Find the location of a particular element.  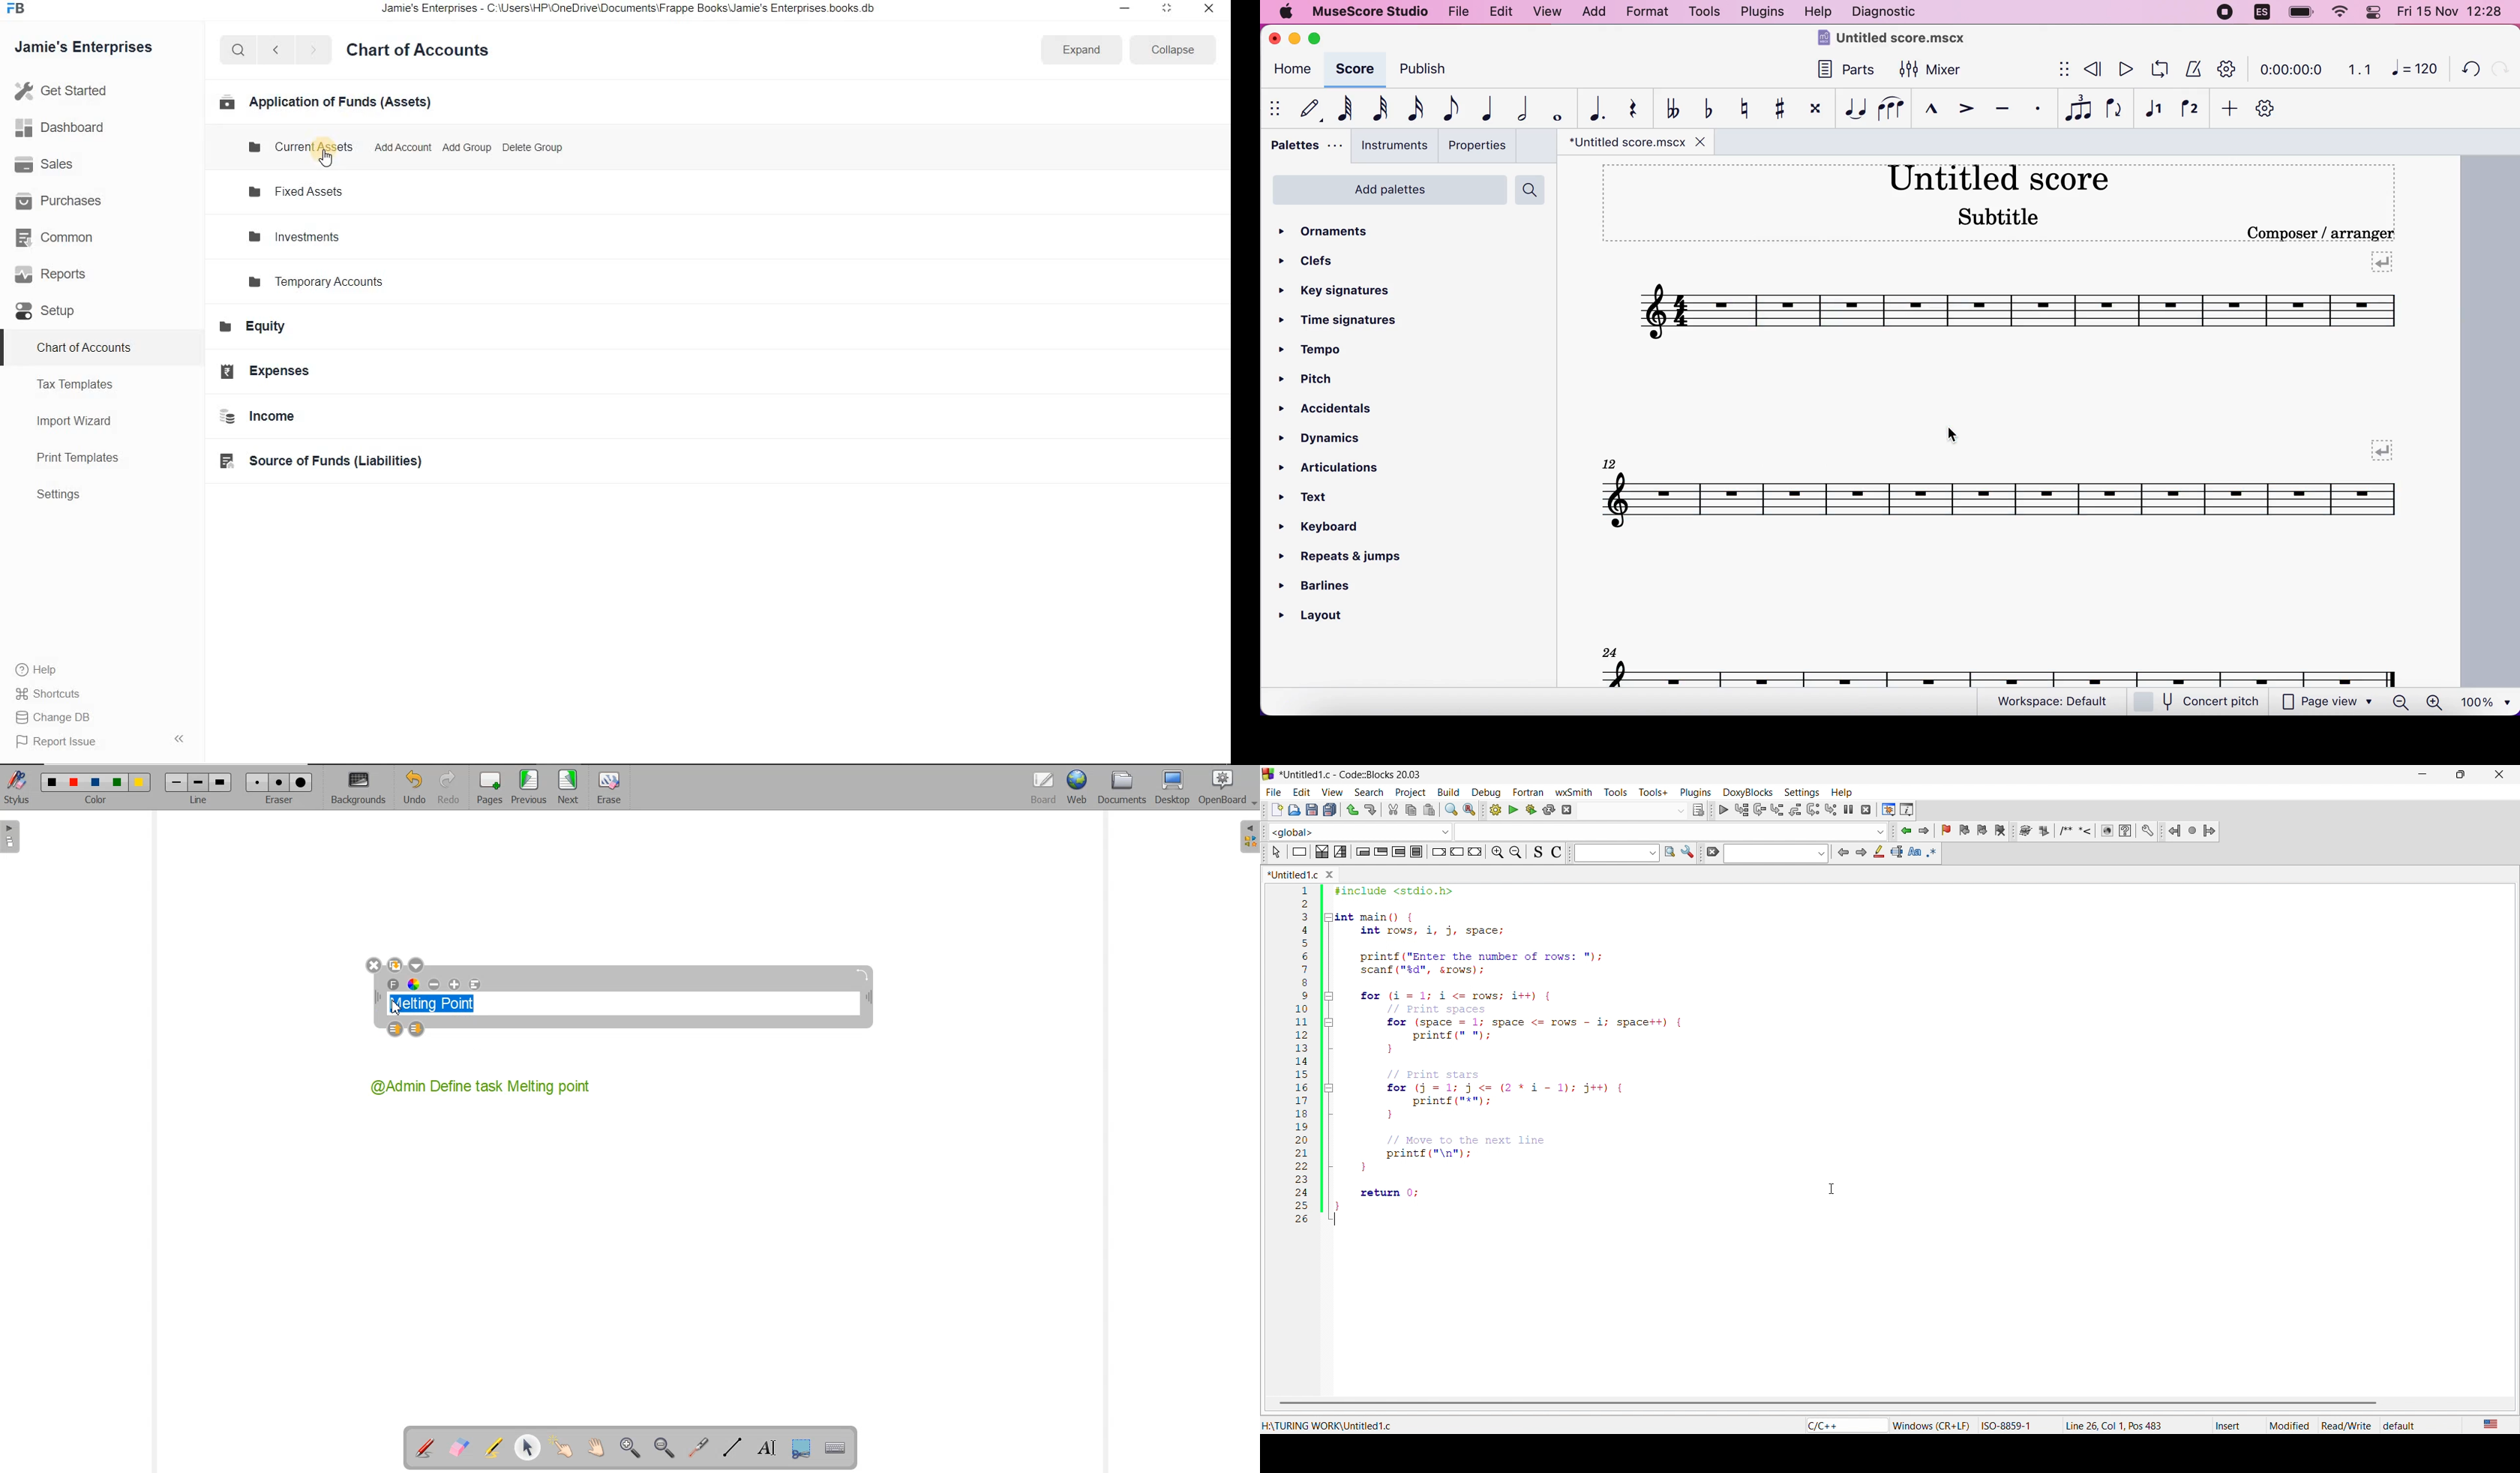

icon is located at coordinates (1689, 855).